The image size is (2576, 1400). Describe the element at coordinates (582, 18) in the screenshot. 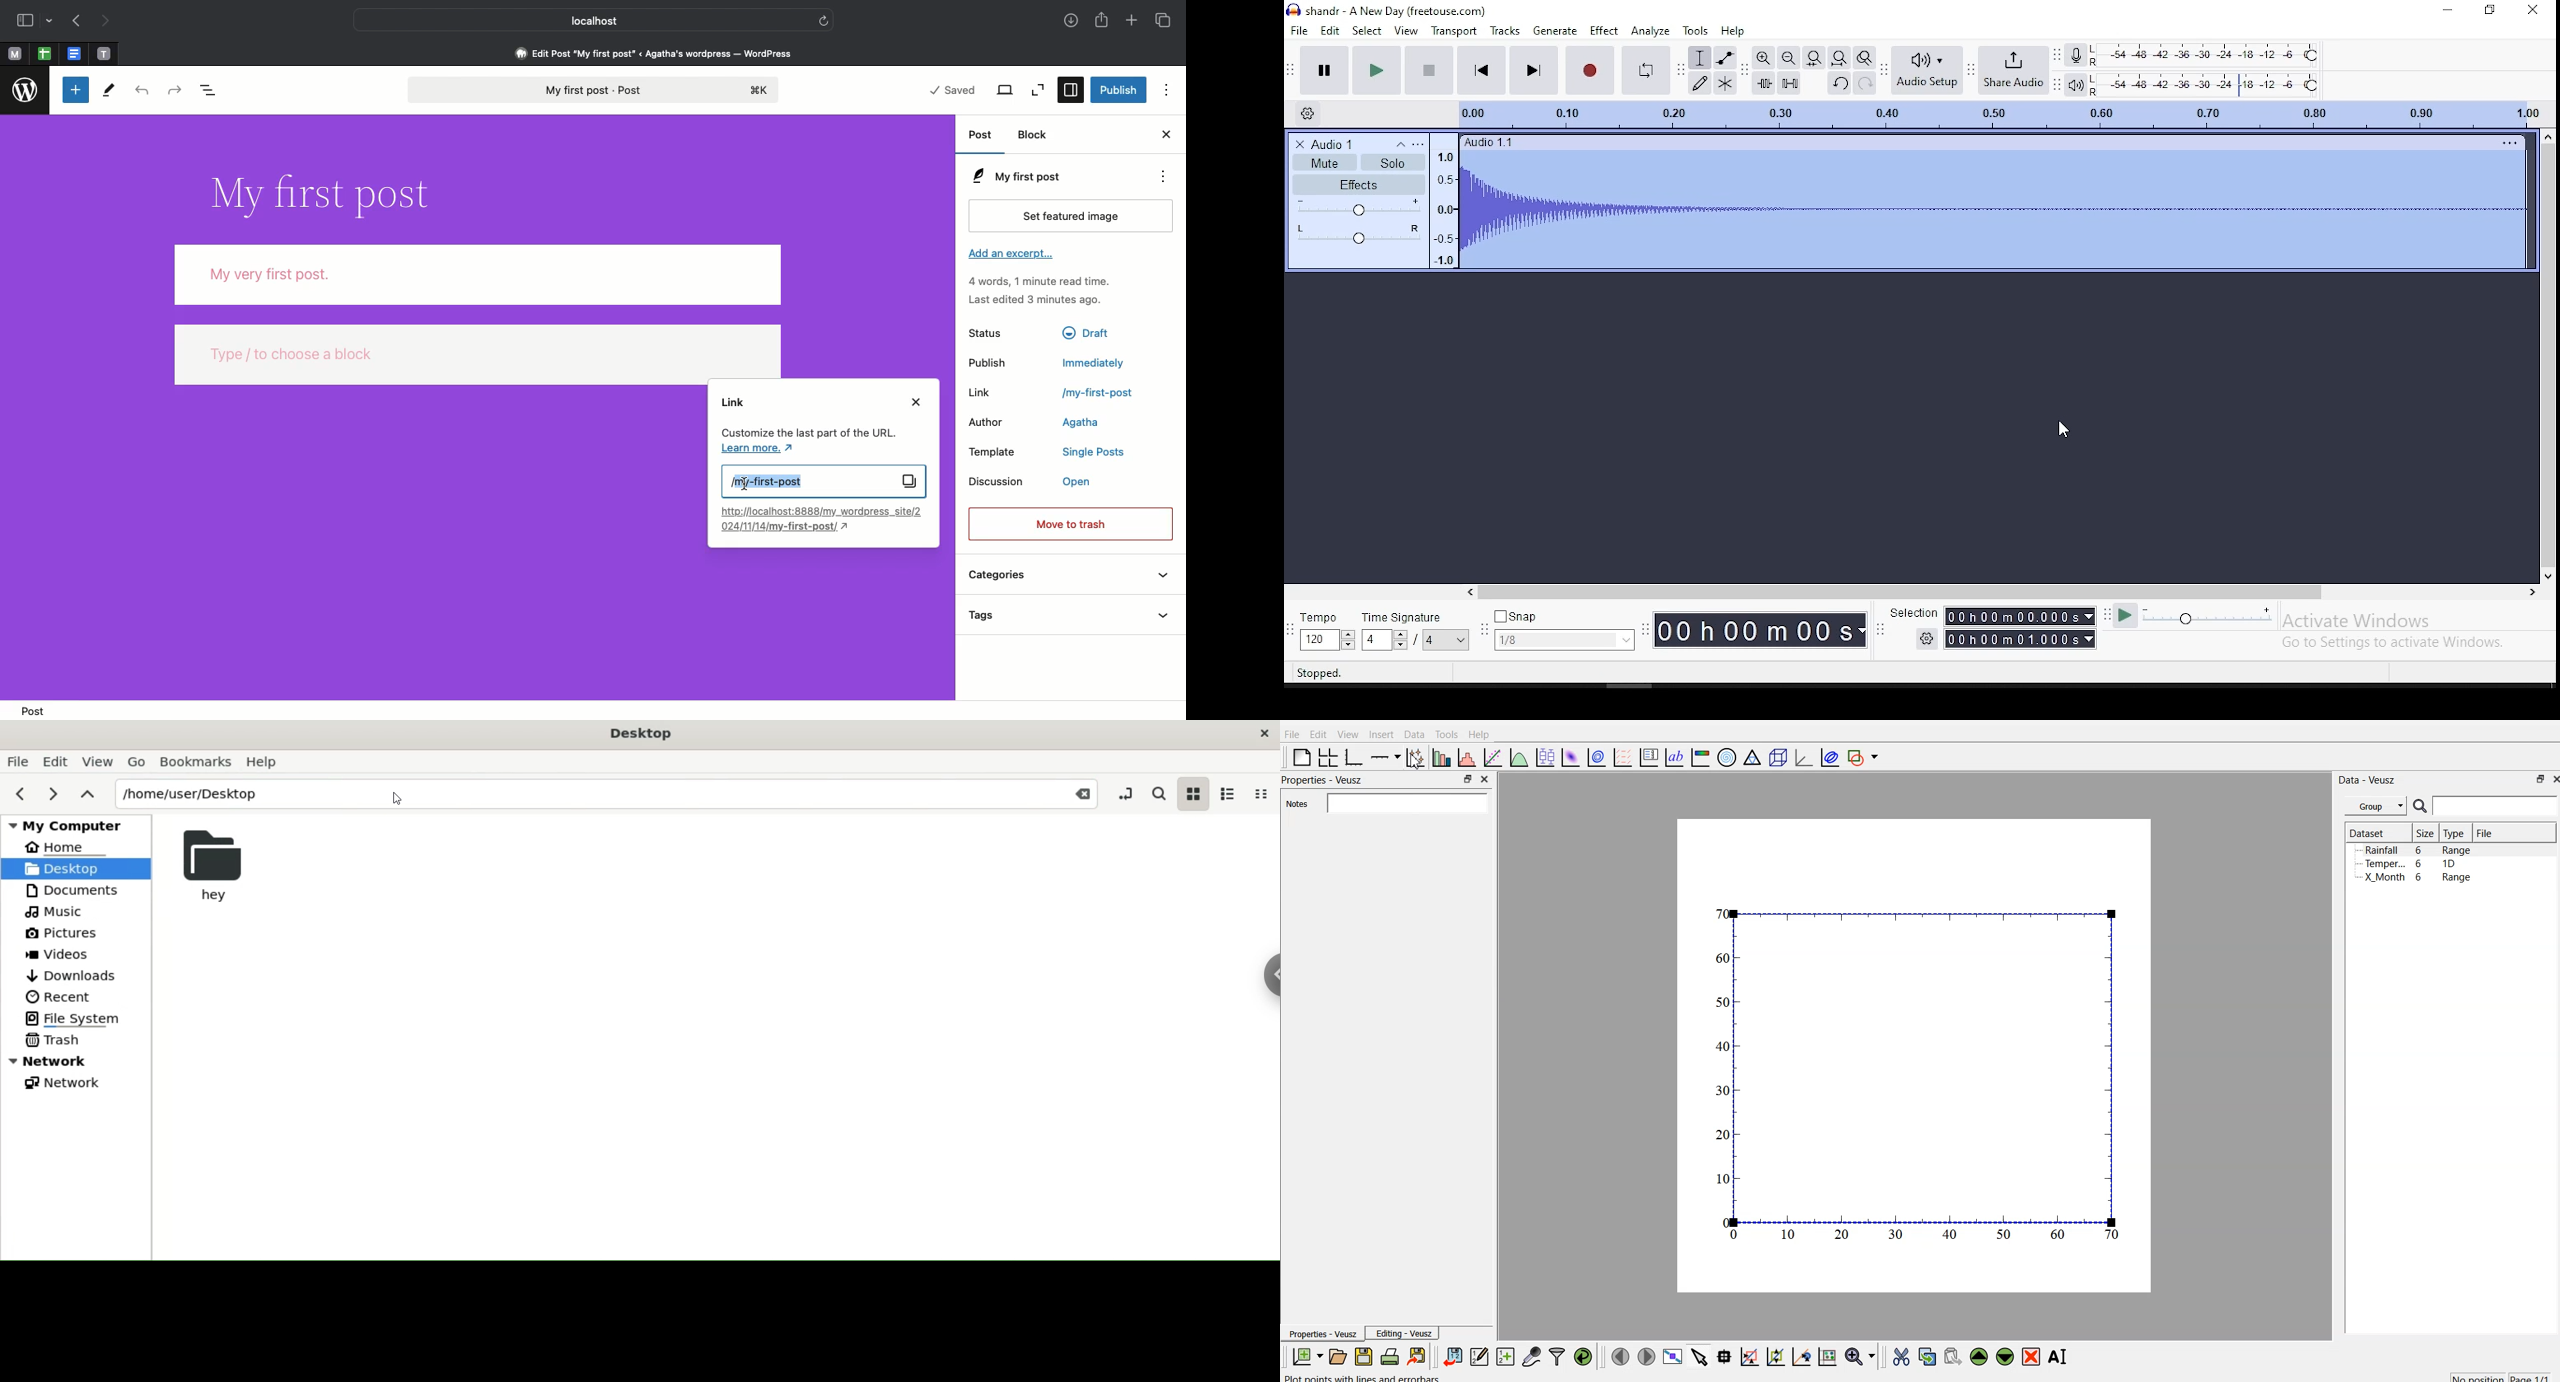

I see `Local host` at that location.